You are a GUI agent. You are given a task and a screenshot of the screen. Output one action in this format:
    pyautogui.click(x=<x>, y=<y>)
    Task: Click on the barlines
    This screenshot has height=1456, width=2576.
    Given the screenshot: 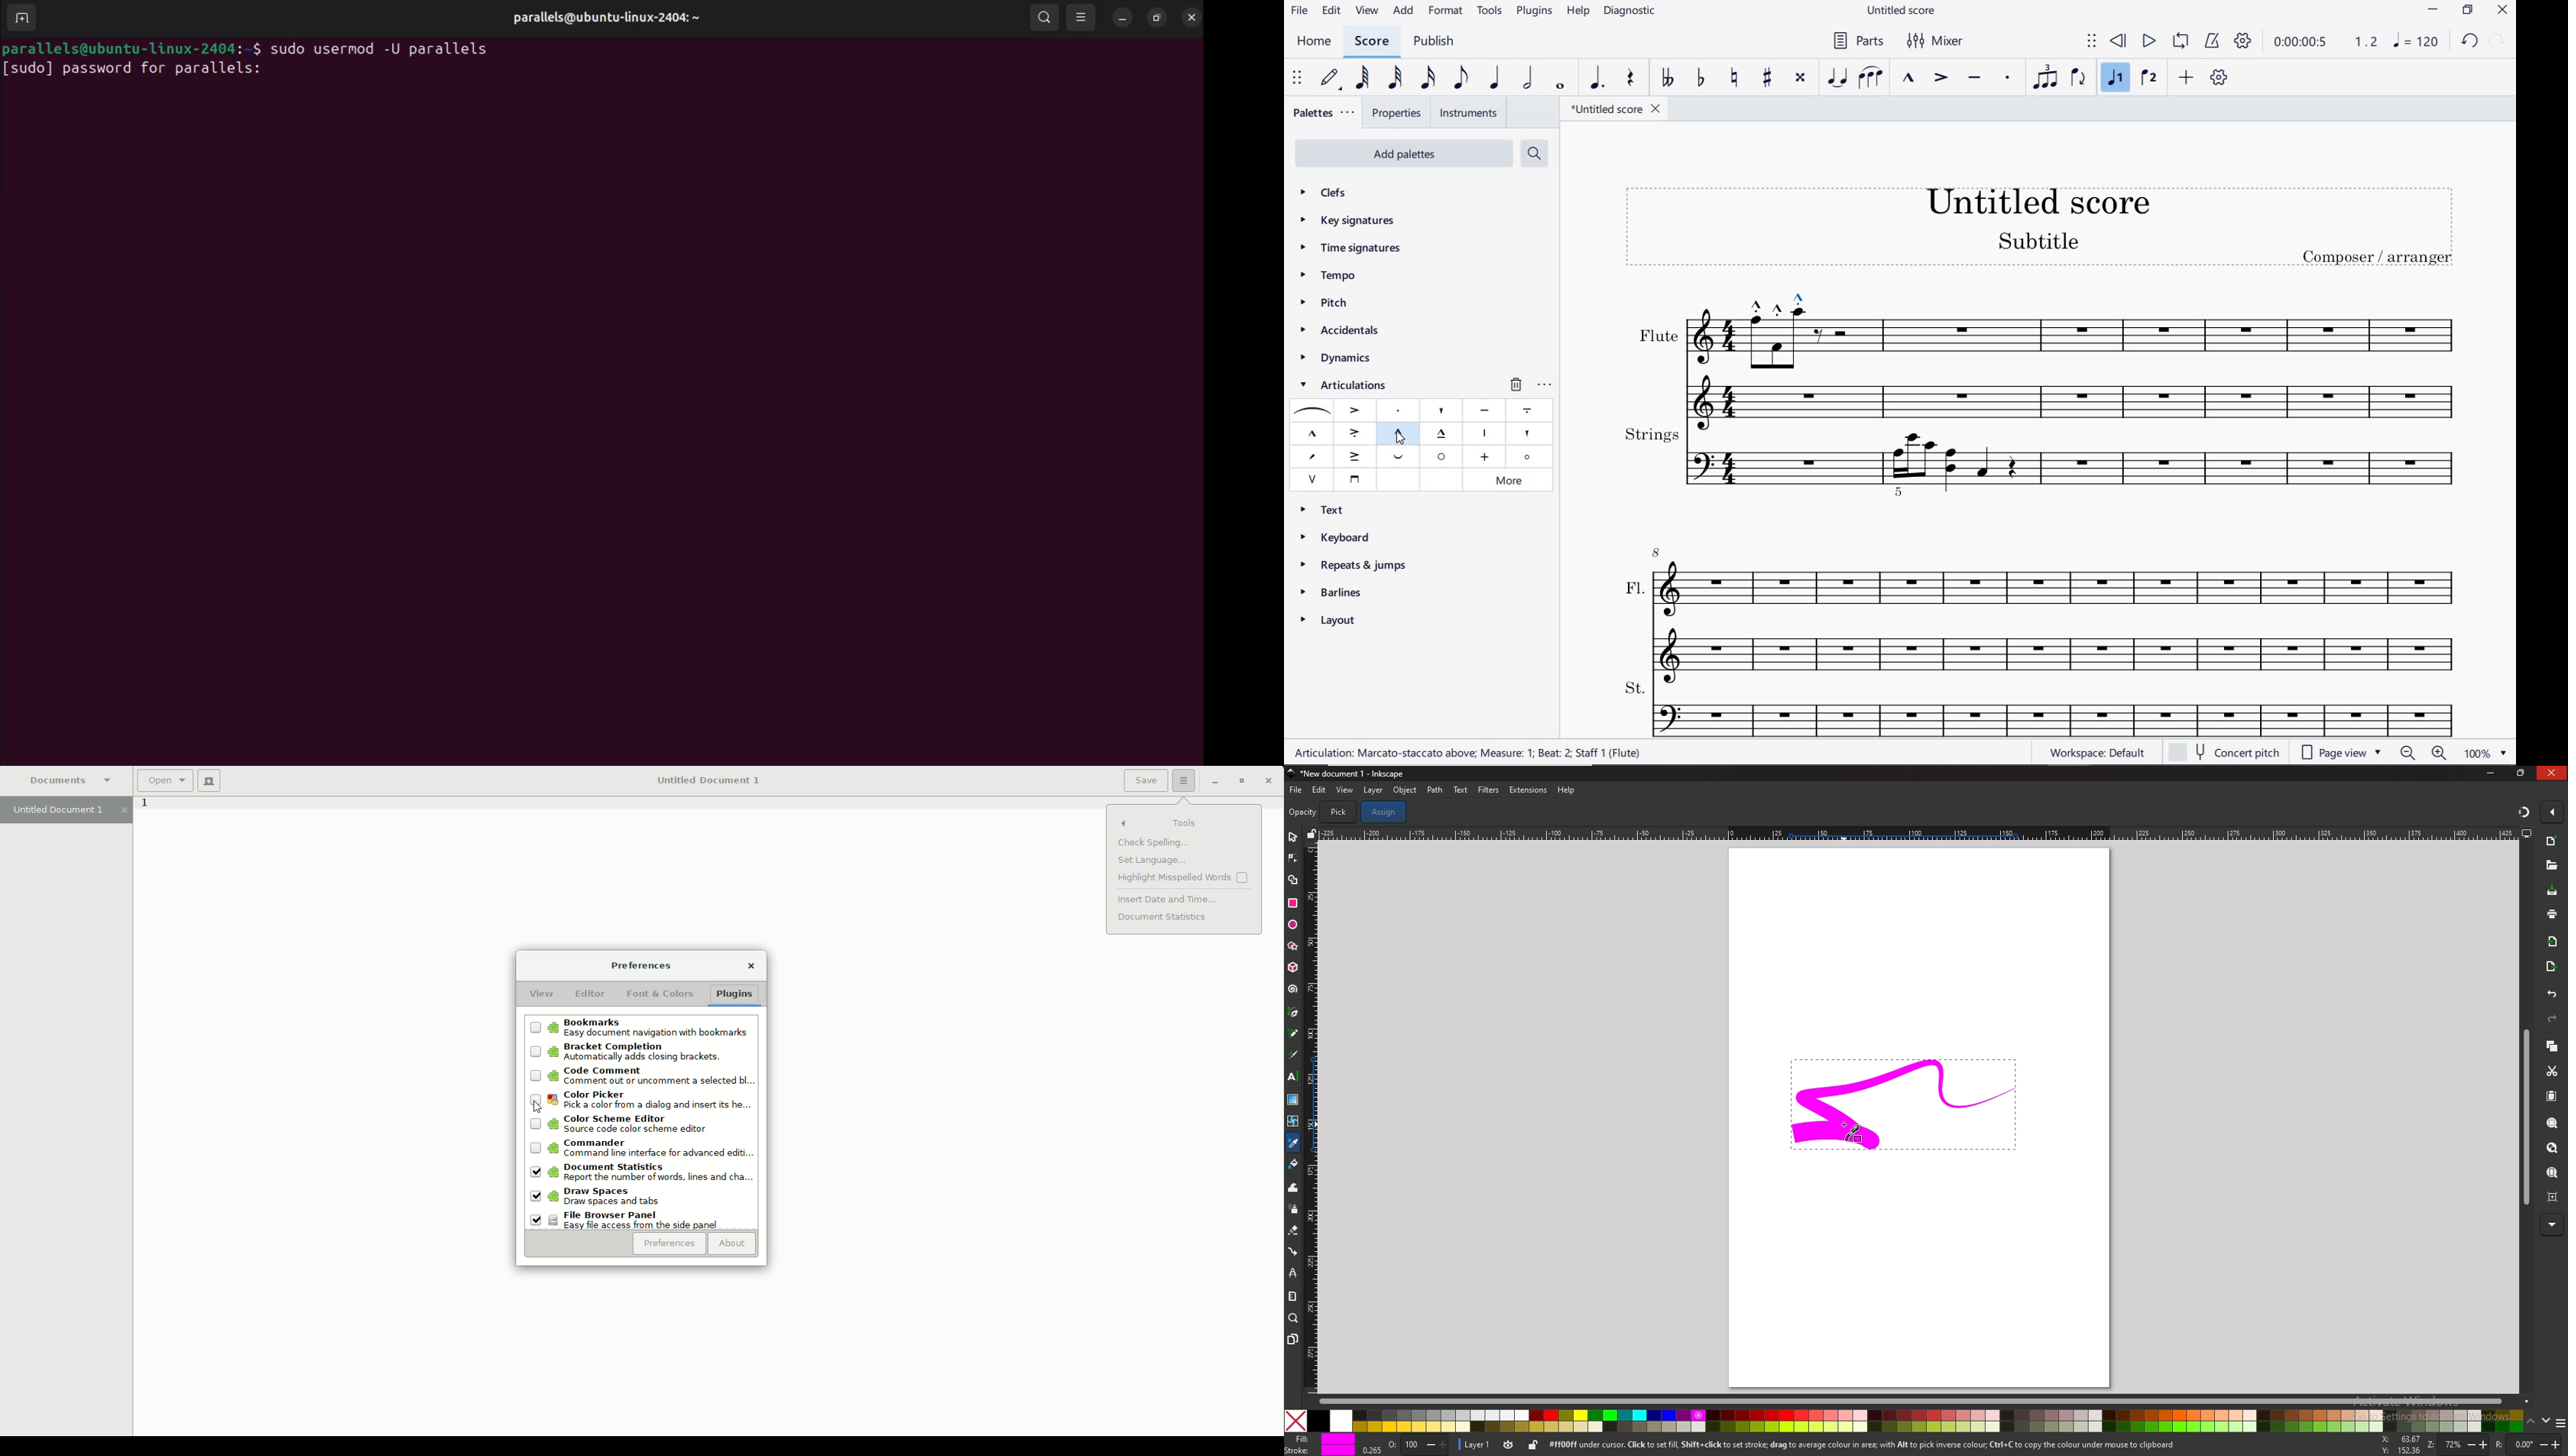 What is the action you would take?
    pyautogui.click(x=1337, y=593)
    